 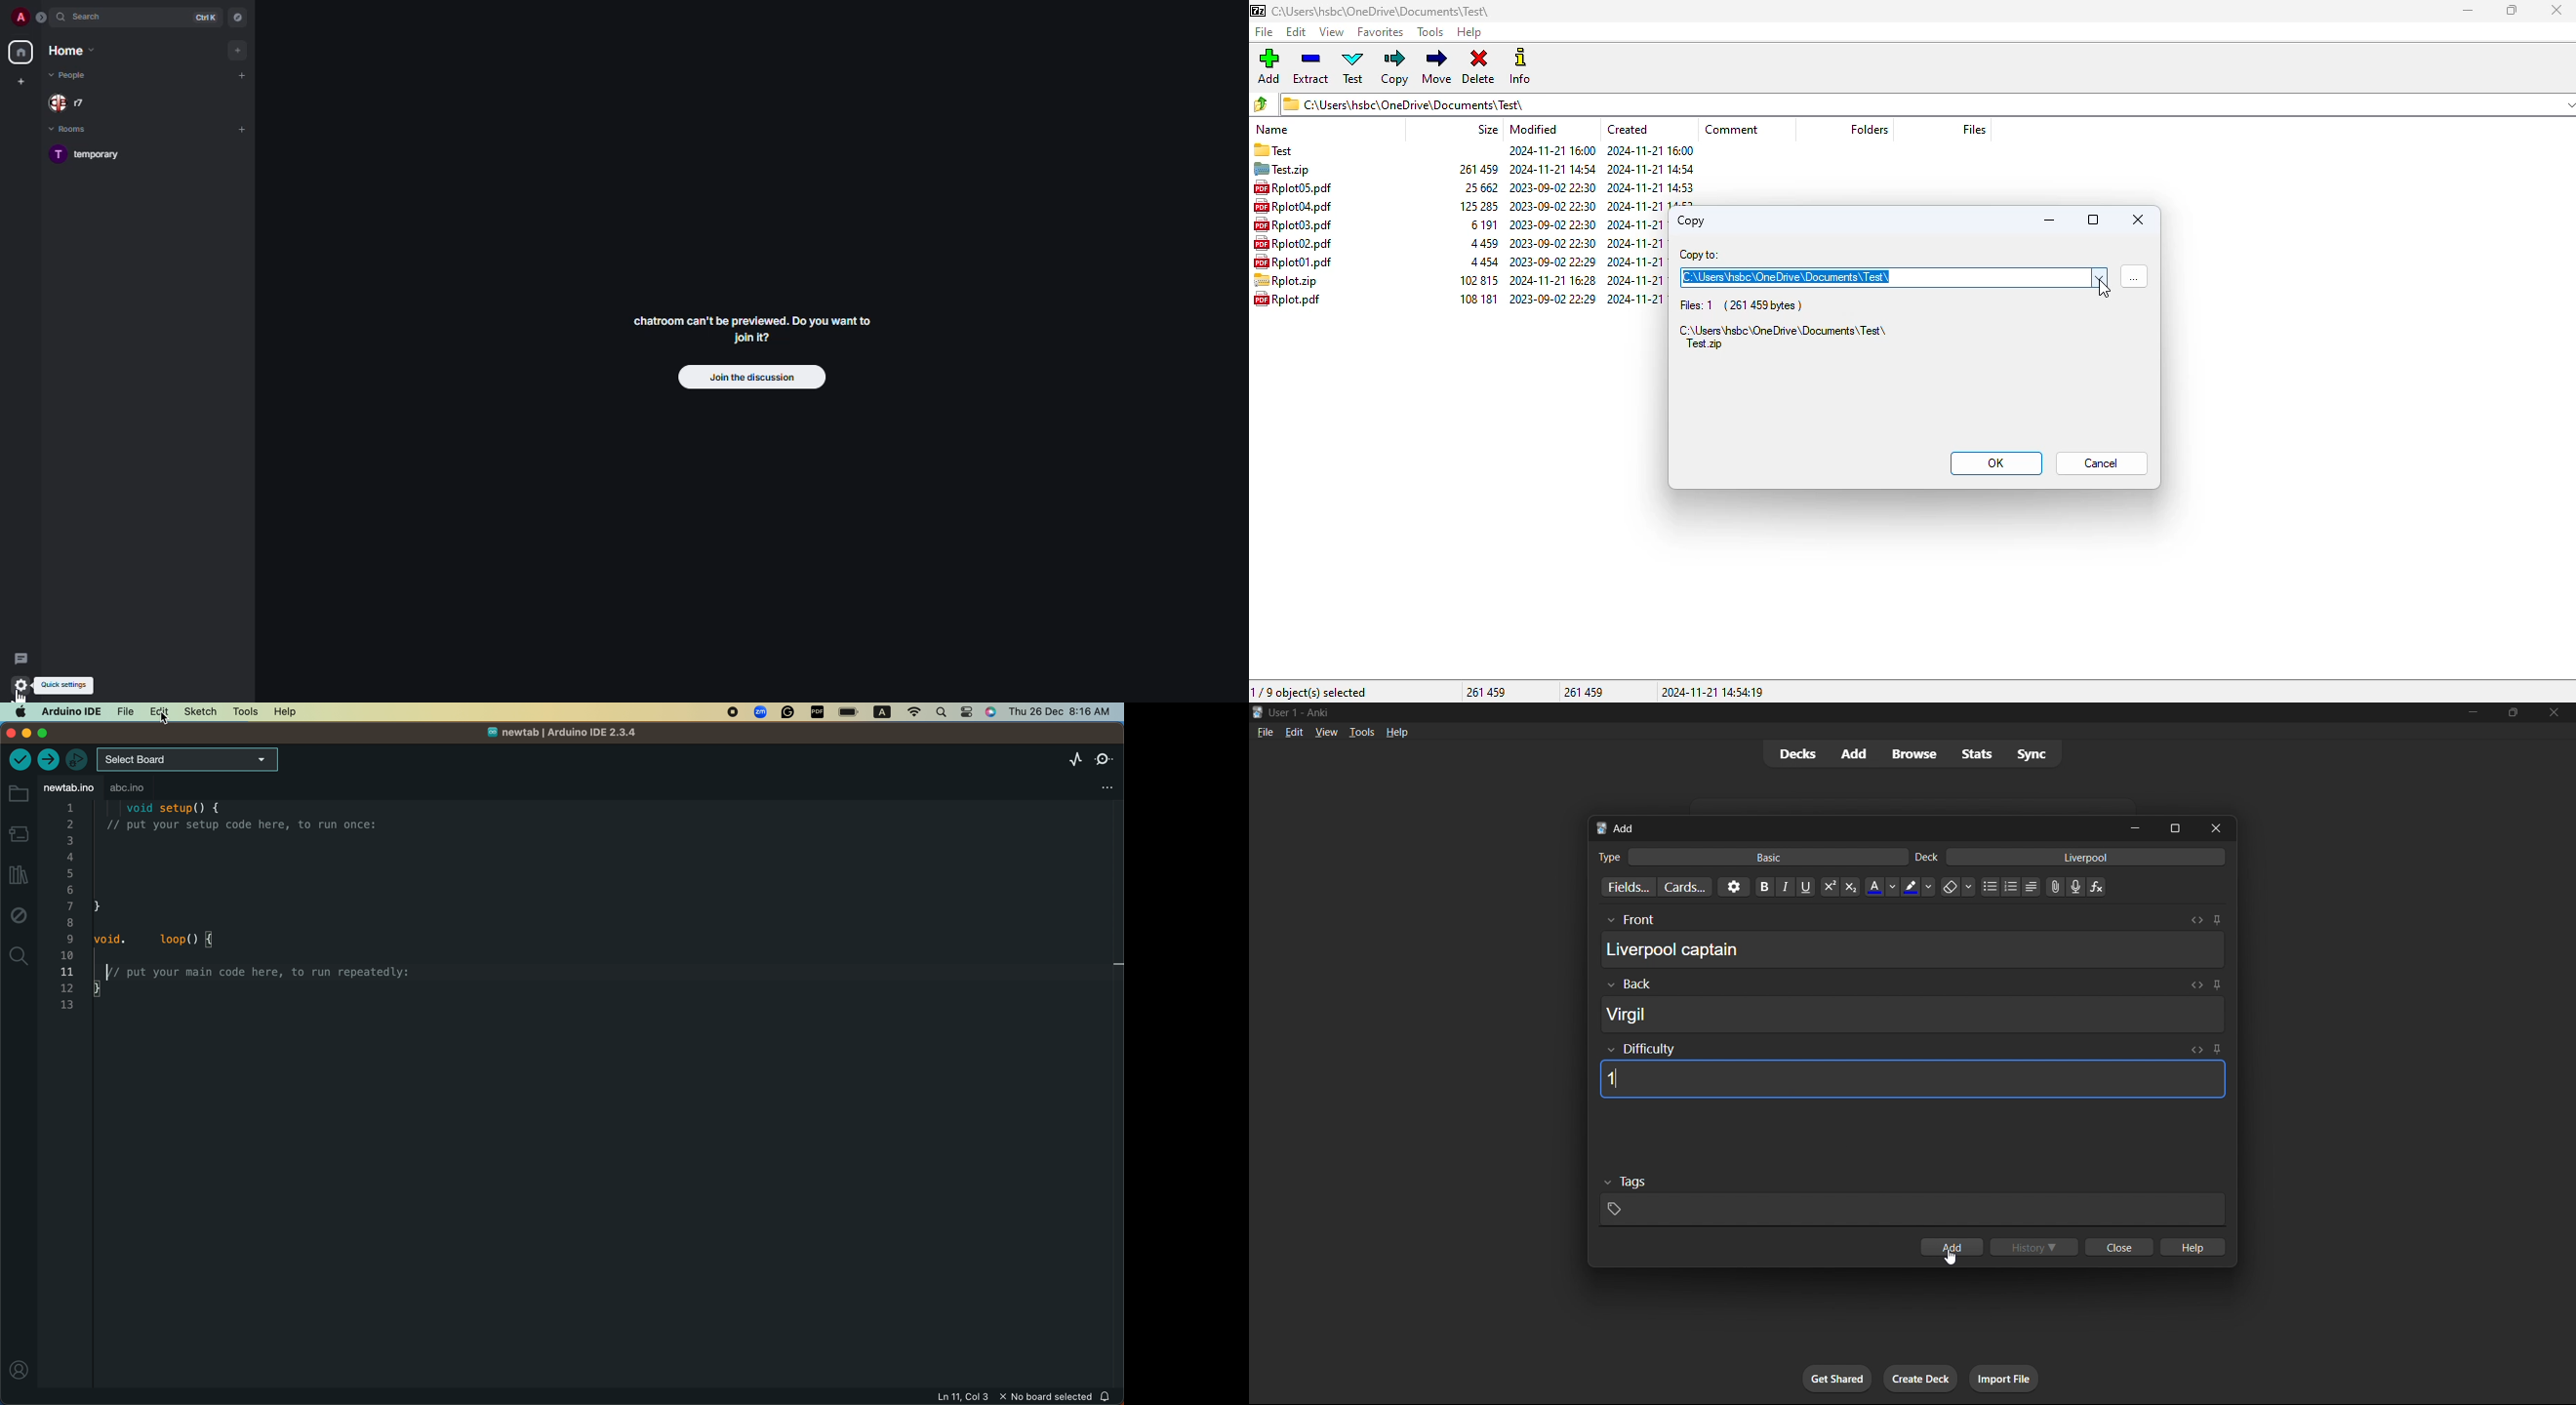 I want to click on add, so click(x=243, y=129).